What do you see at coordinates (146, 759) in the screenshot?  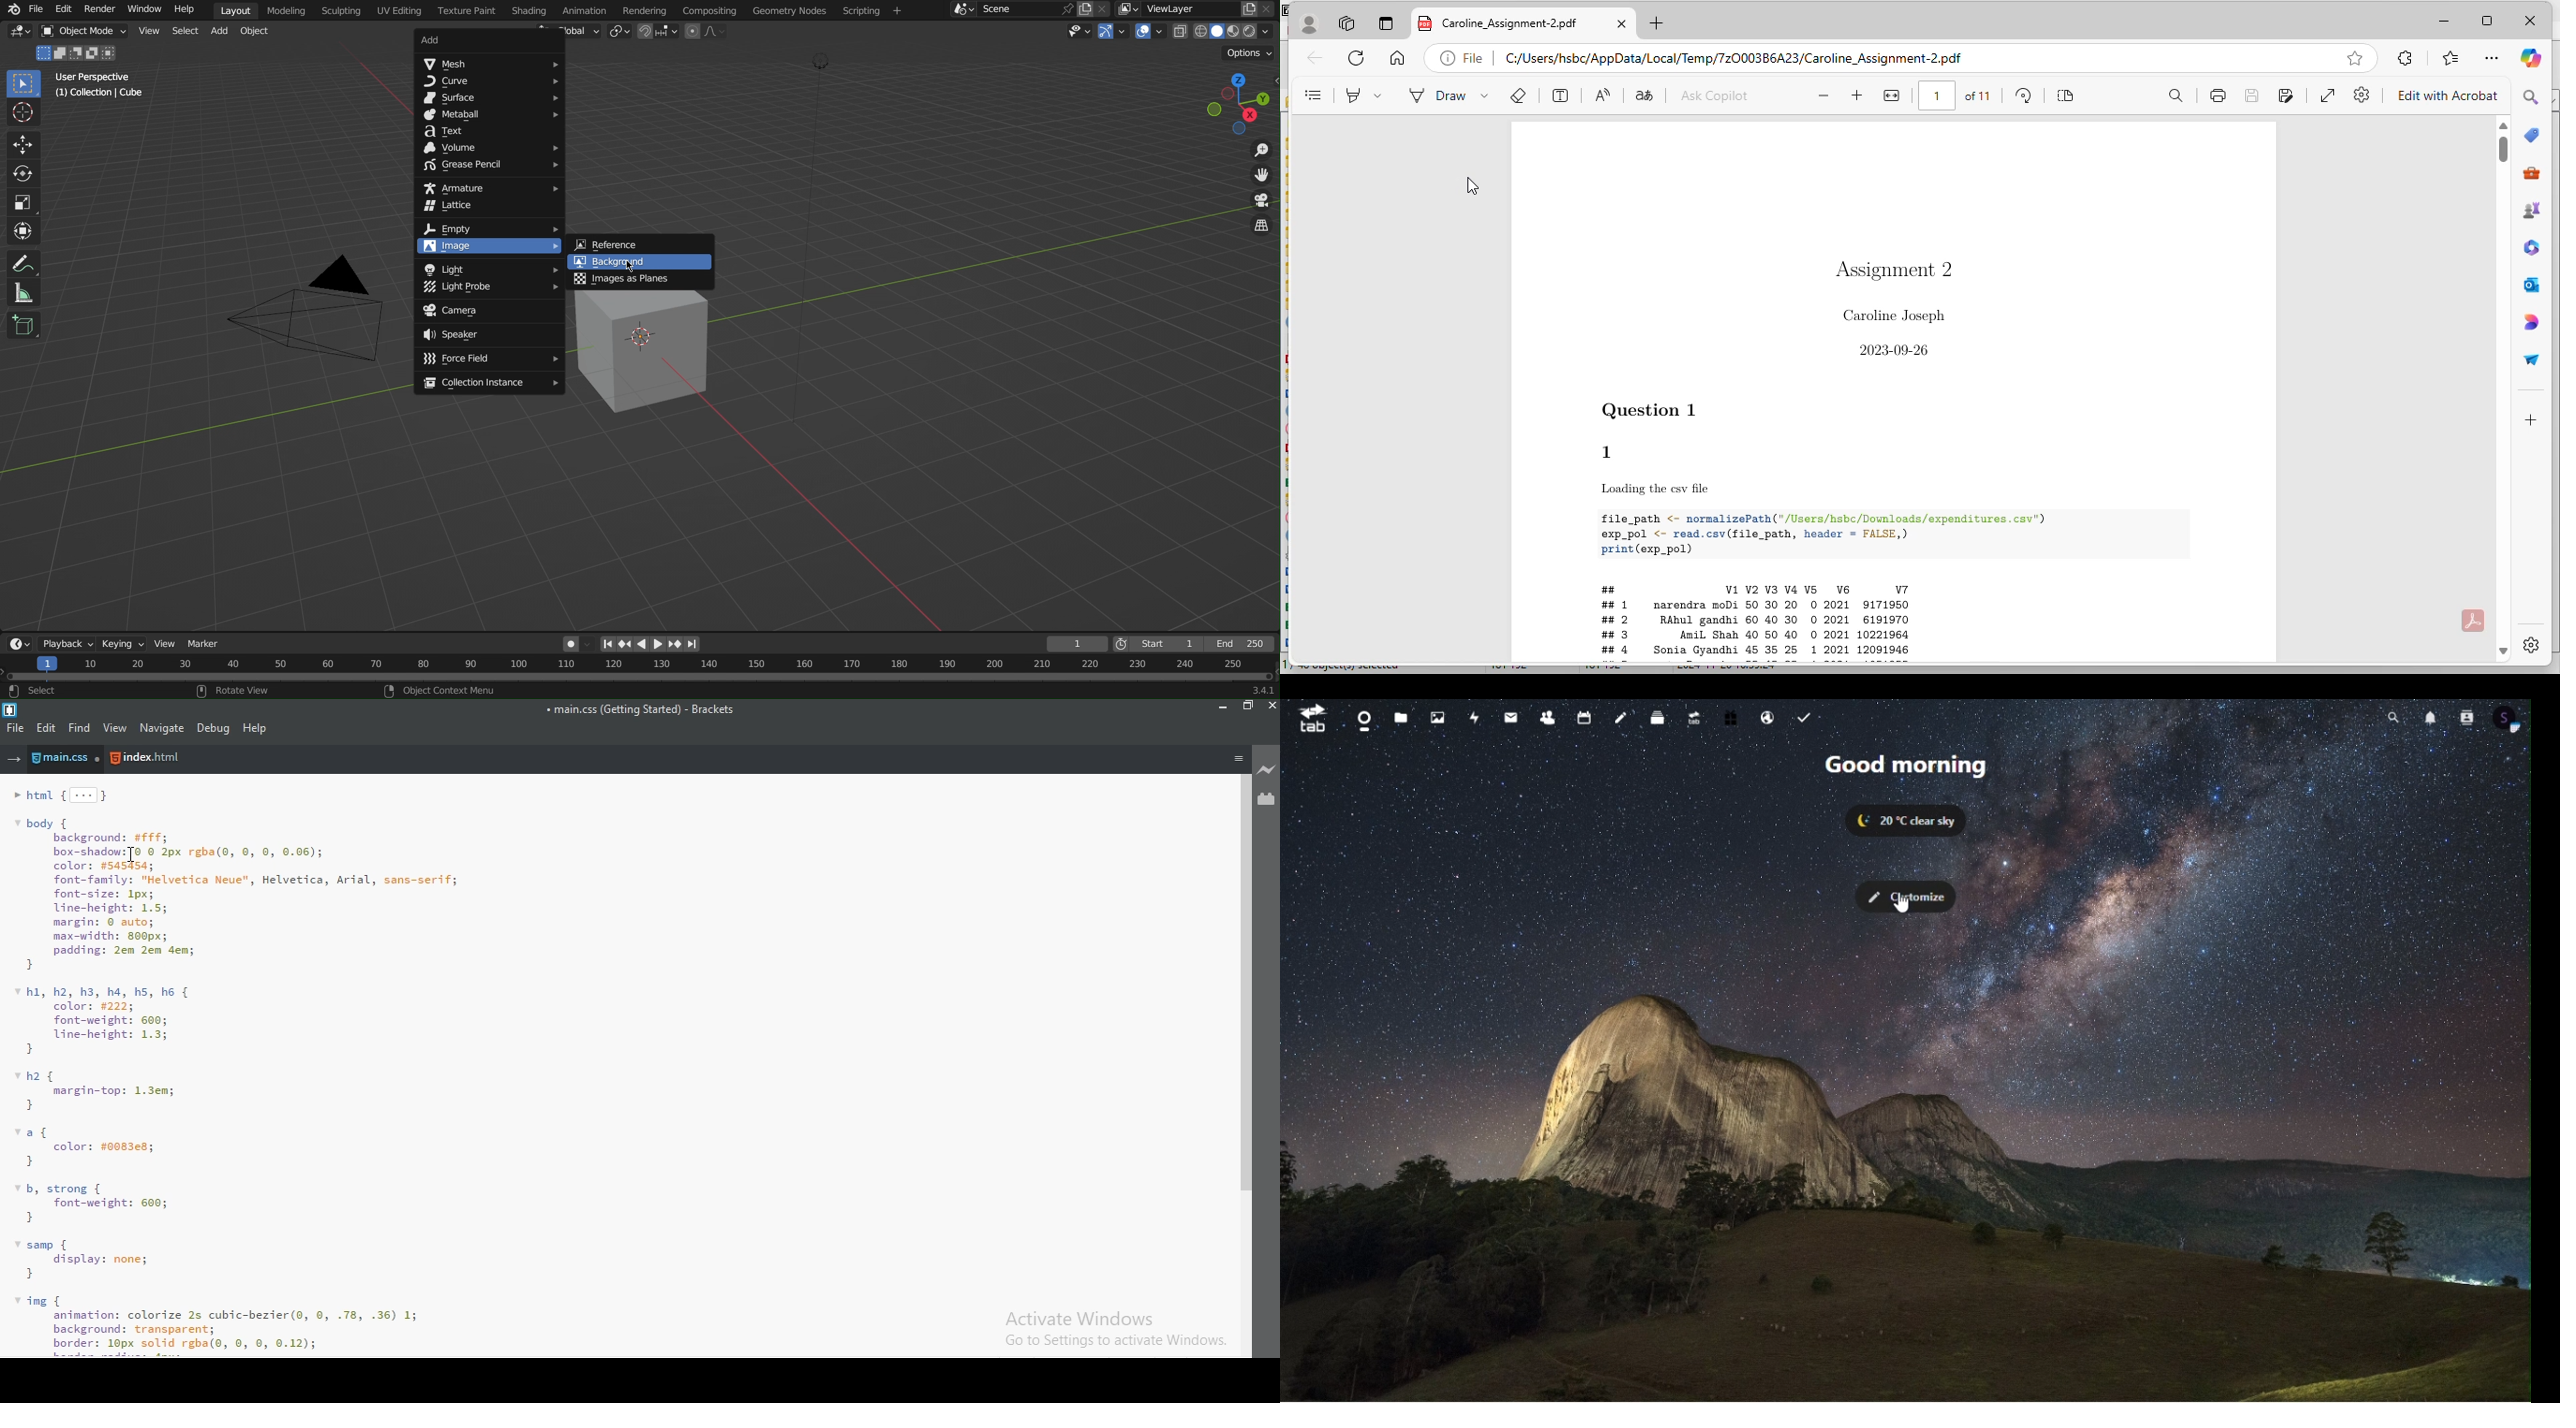 I see `Index.html` at bounding box center [146, 759].